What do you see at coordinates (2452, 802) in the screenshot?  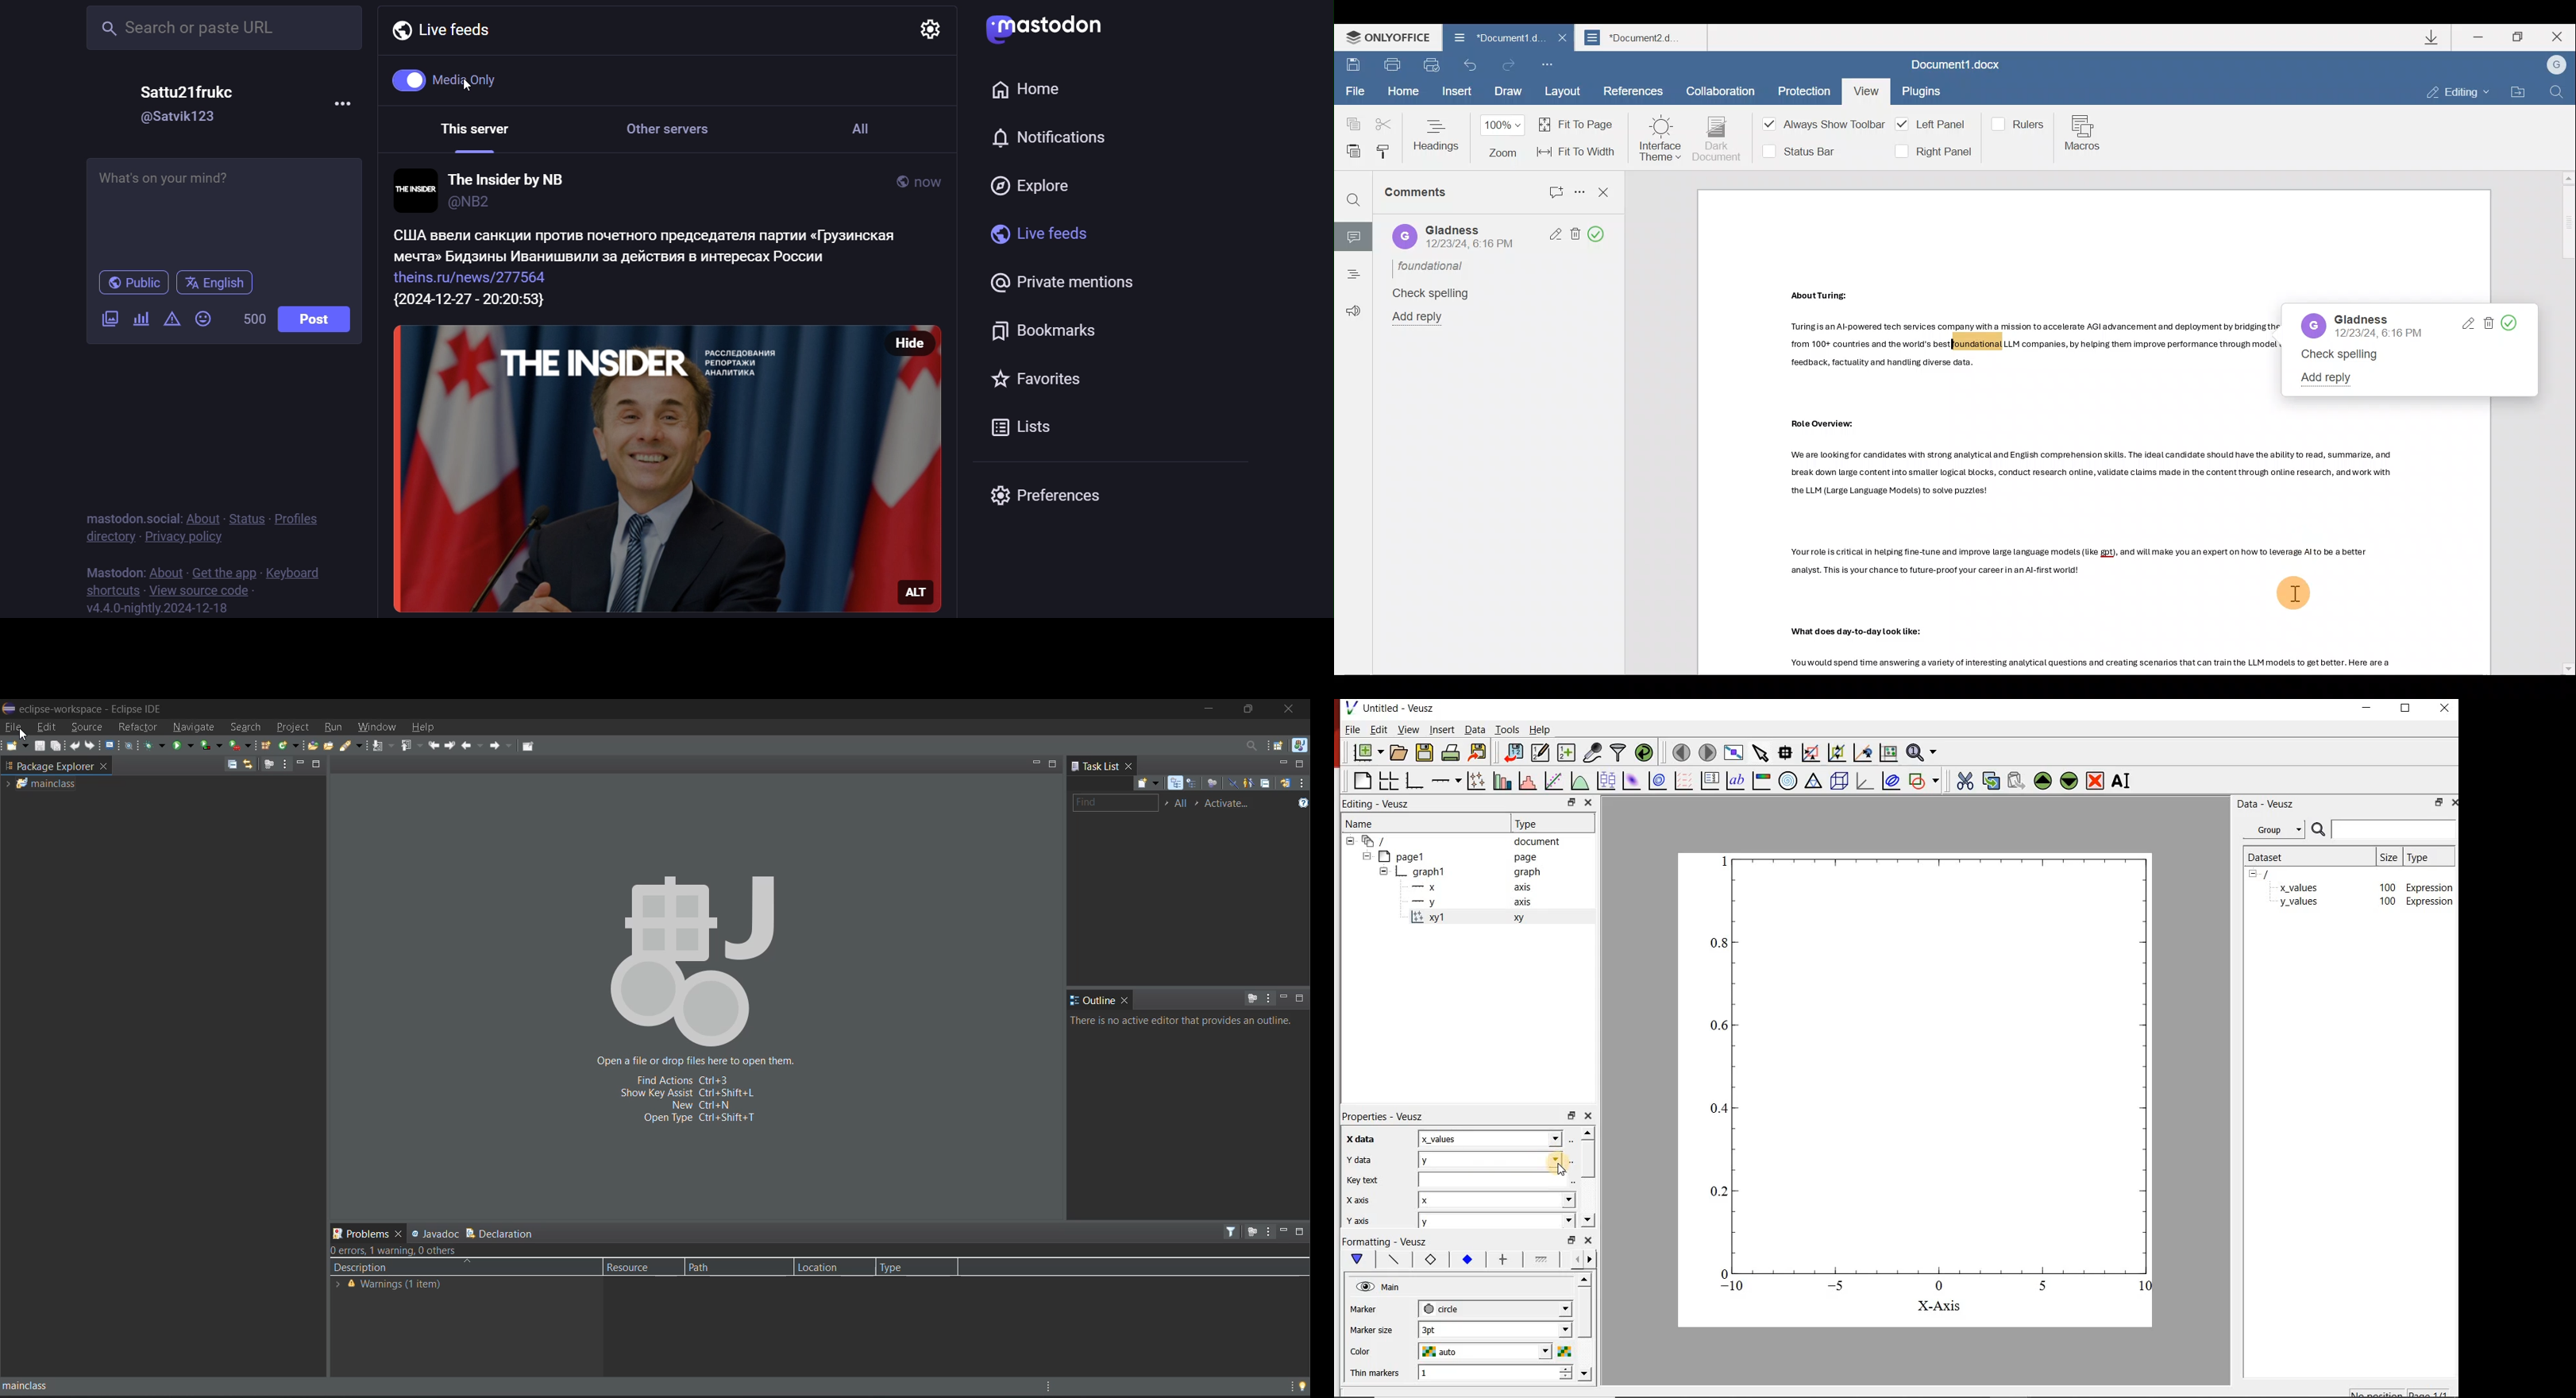 I see `close` at bounding box center [2452, 802].